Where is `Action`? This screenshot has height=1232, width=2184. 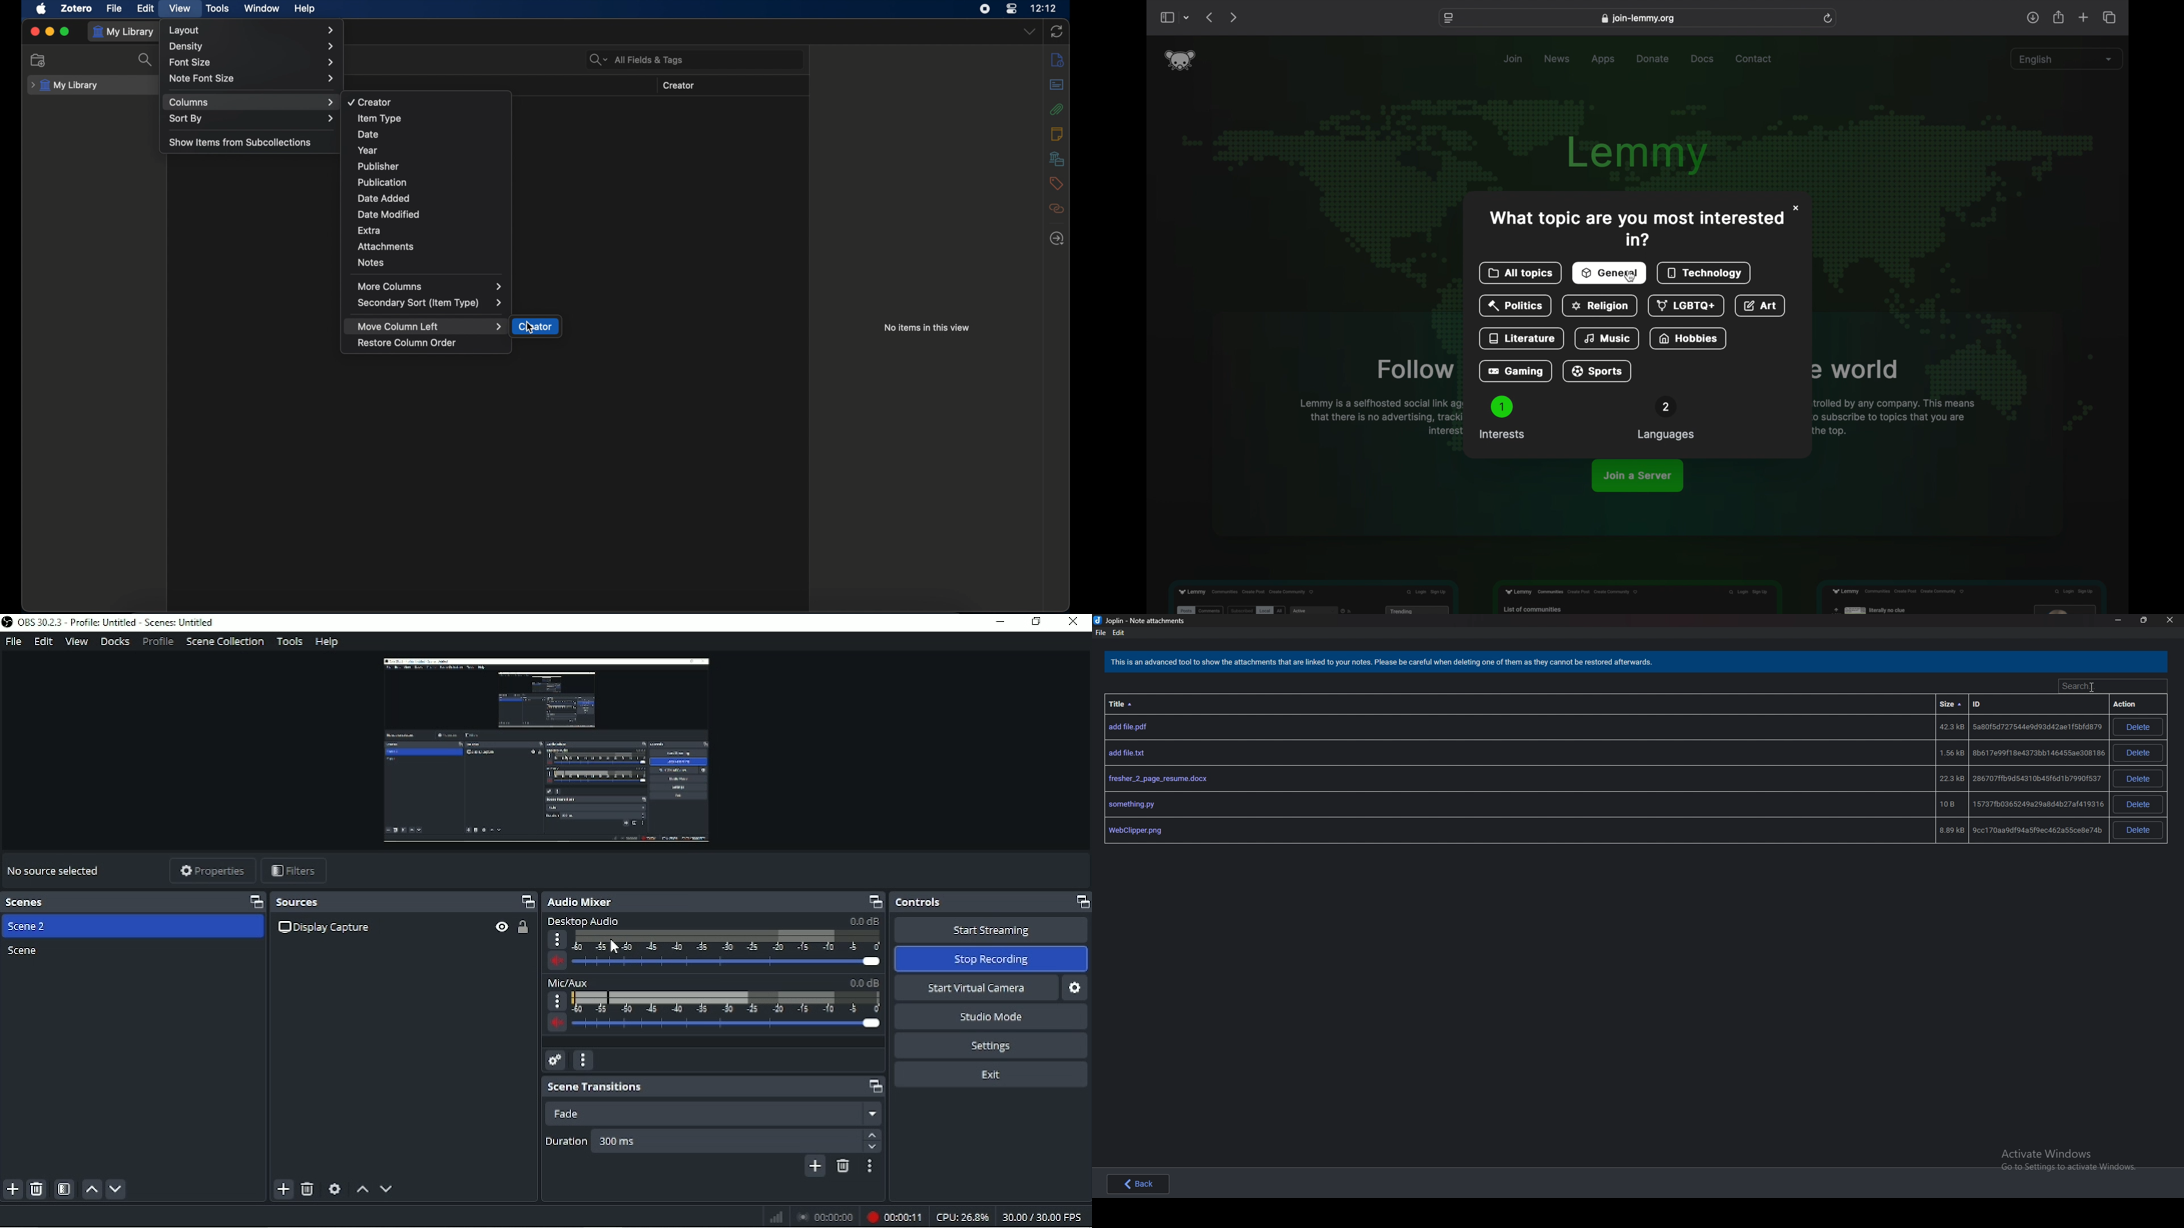
Action is located at coordinates (2130, 704).